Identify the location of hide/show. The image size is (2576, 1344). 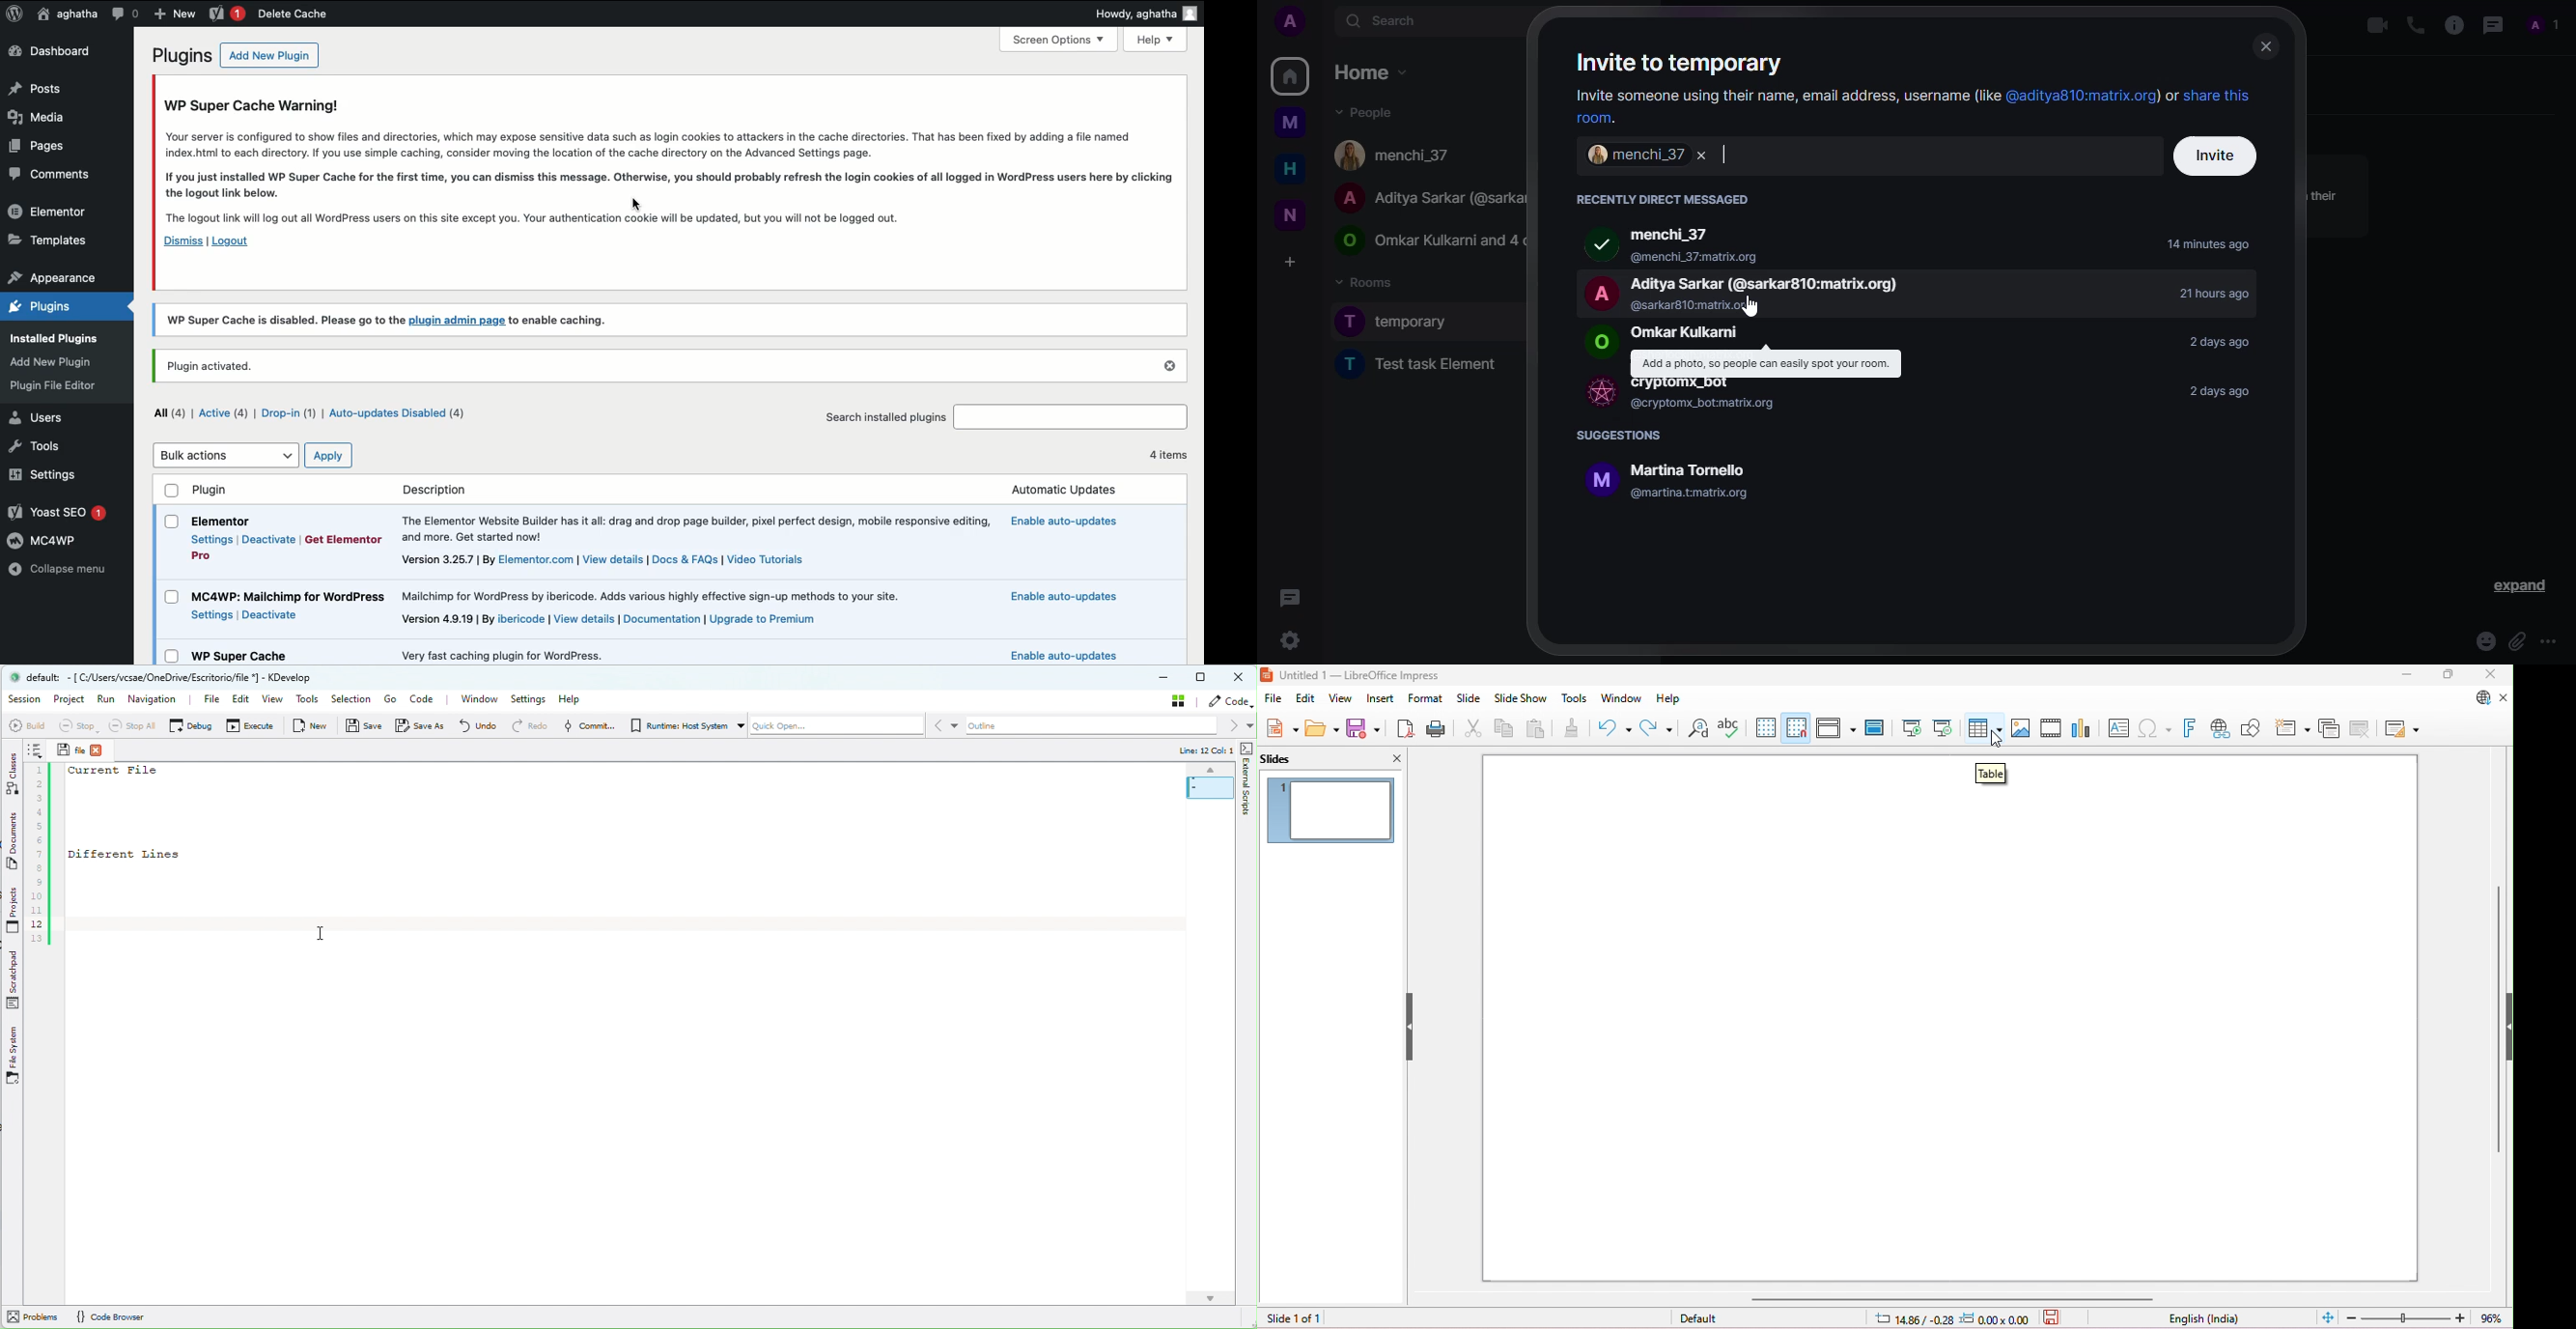
(2506, 1023).